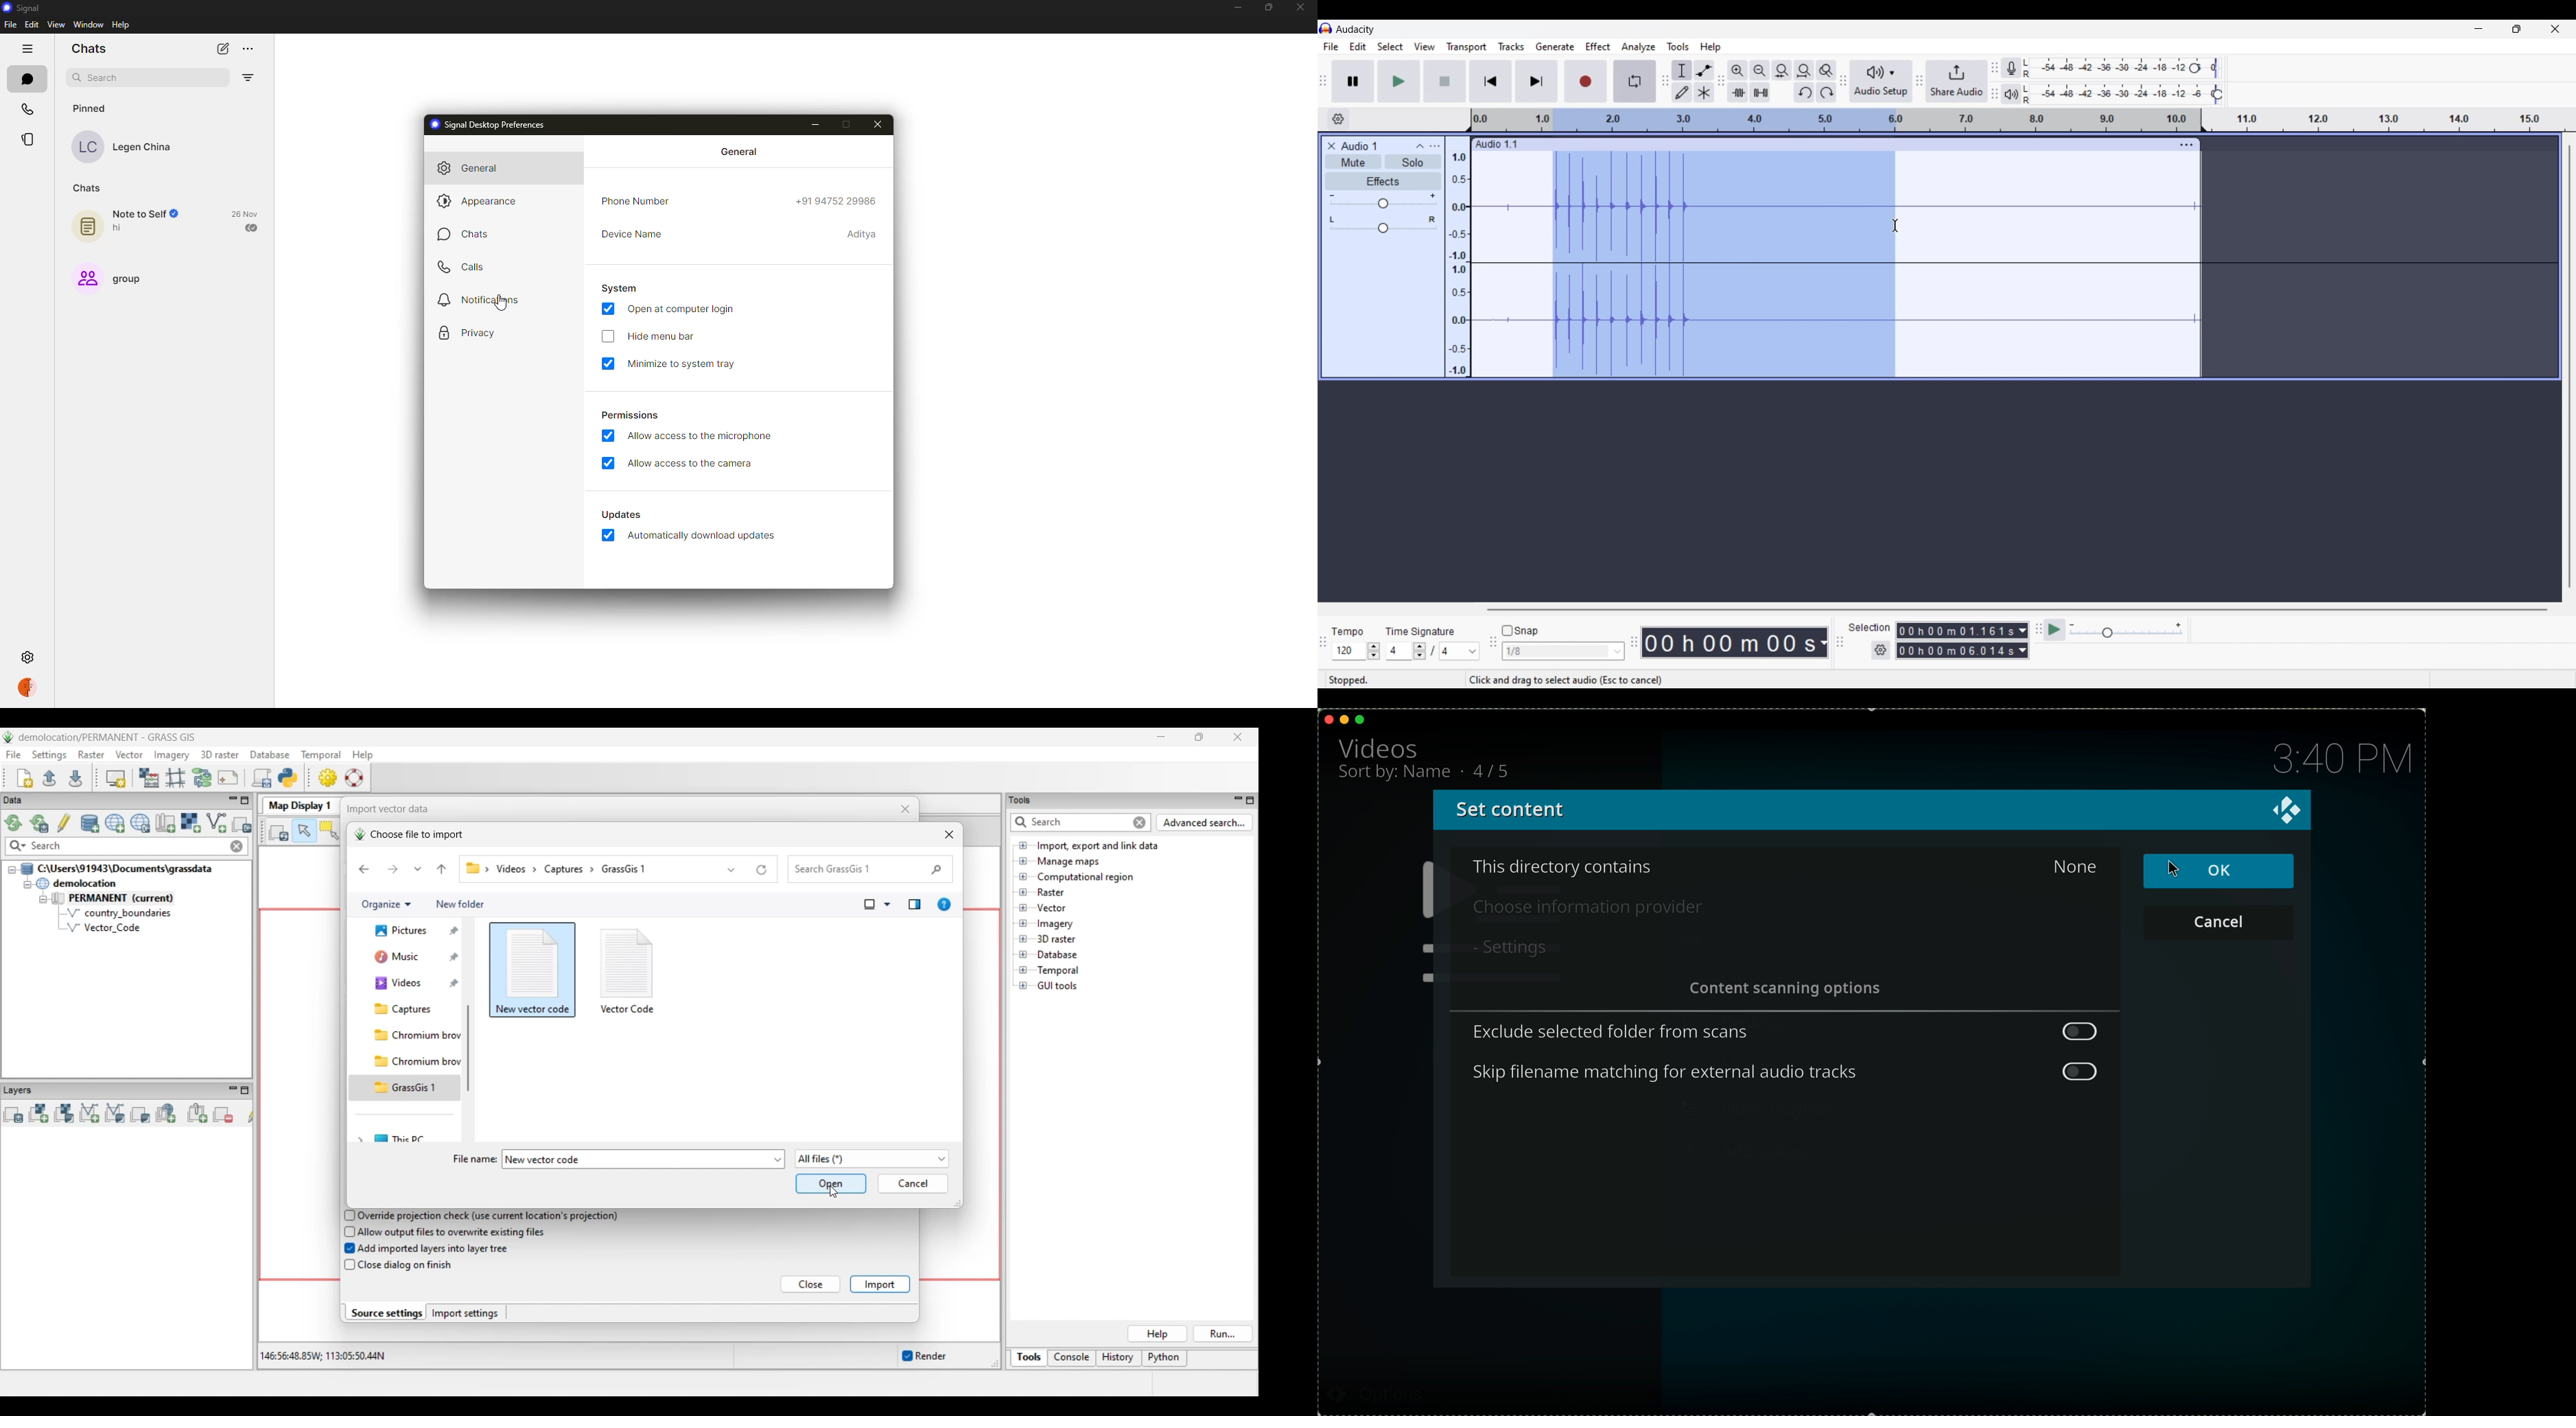 The height and width of the screenshot is (1428, 2576). What do you see at coordinates (1710, 47) in the screenshot?
I see `Help menu` at bounding box center [1710, 47].